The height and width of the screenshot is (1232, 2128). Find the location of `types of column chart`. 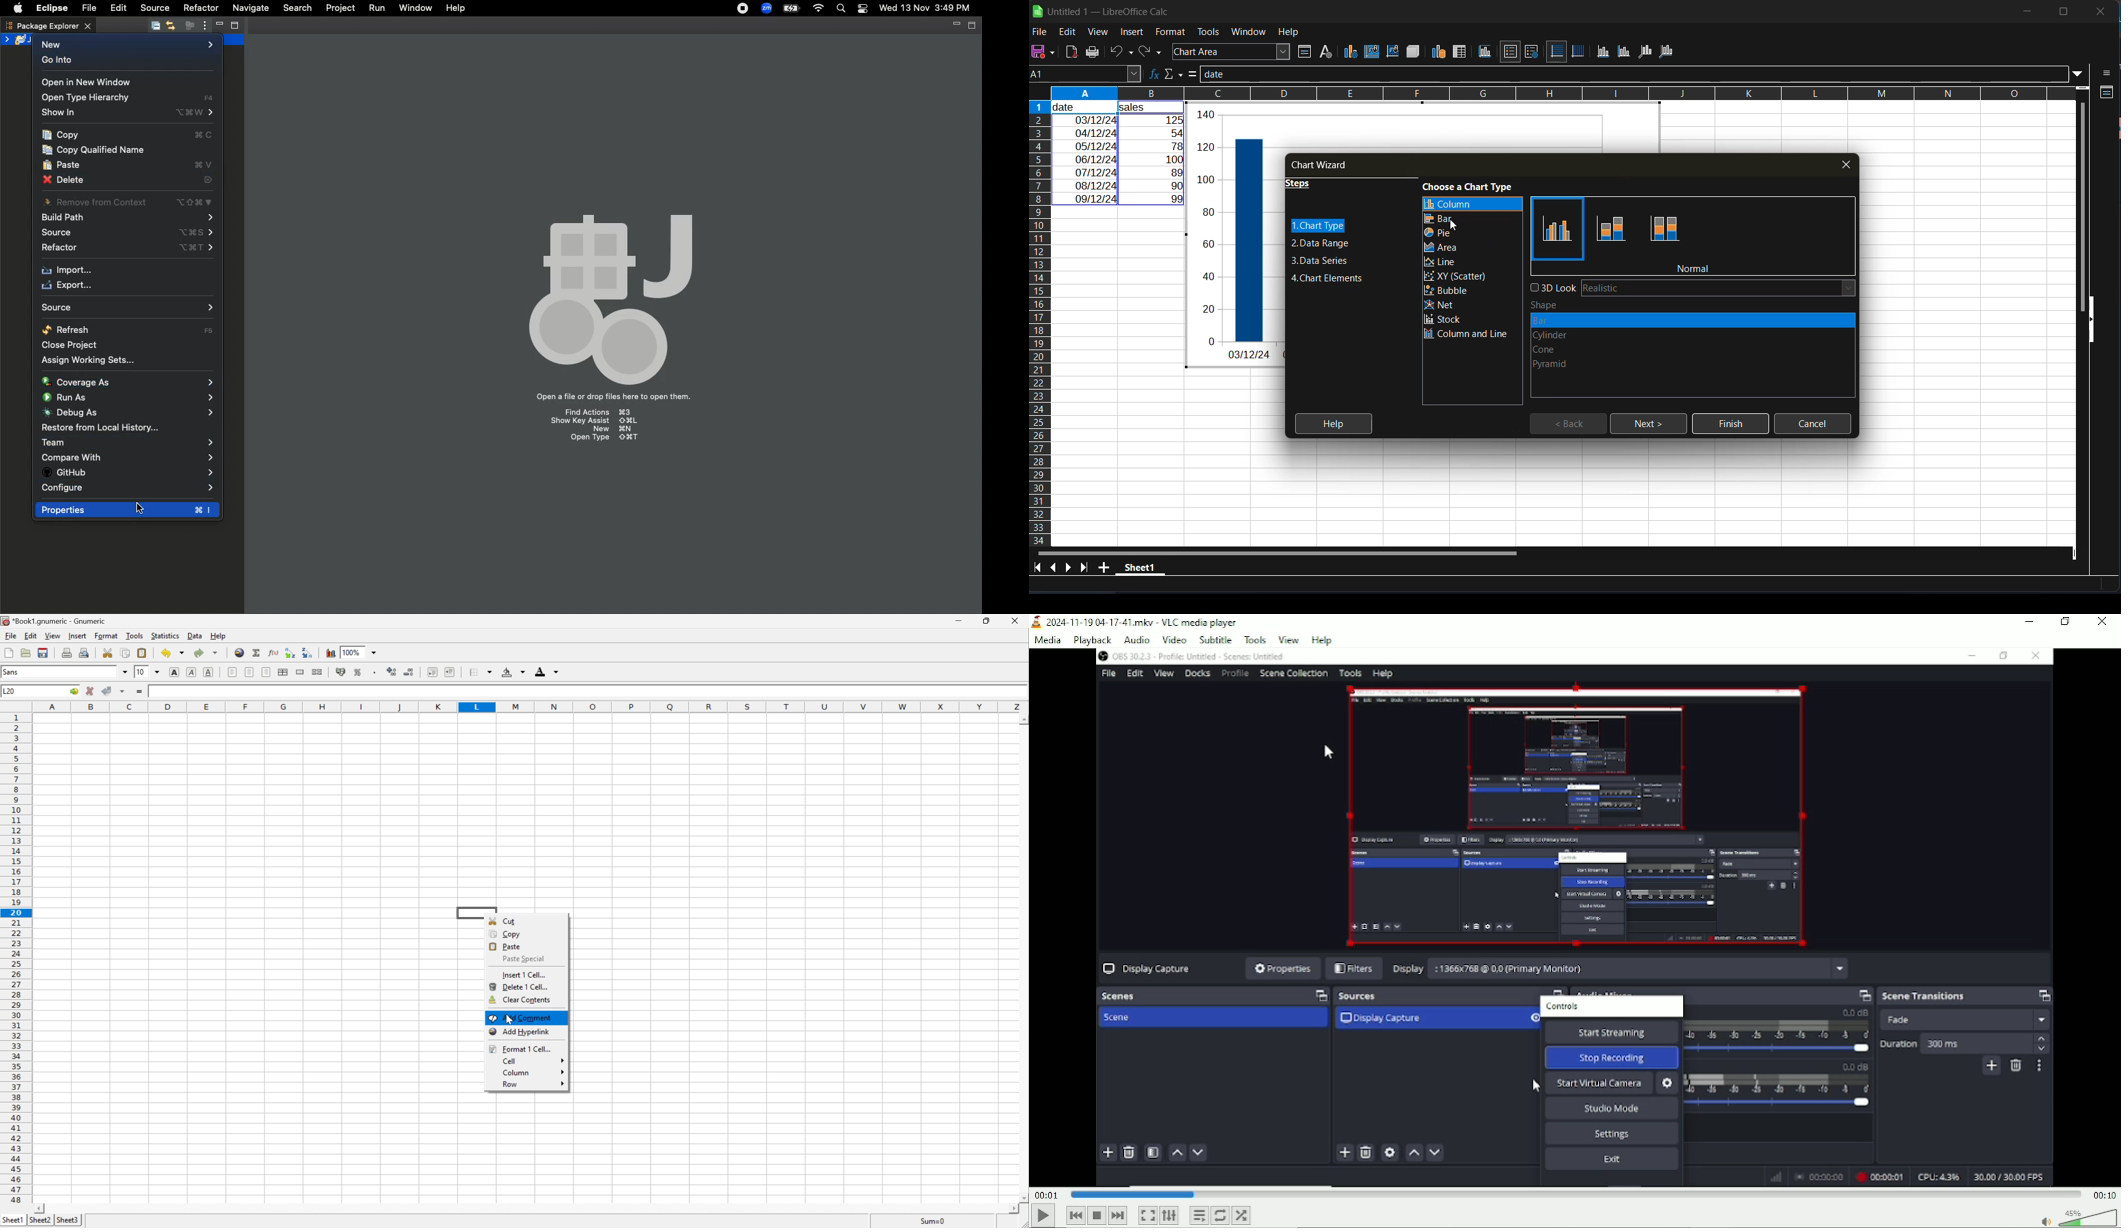

types of column chart is located at coordinates (1618, 230).